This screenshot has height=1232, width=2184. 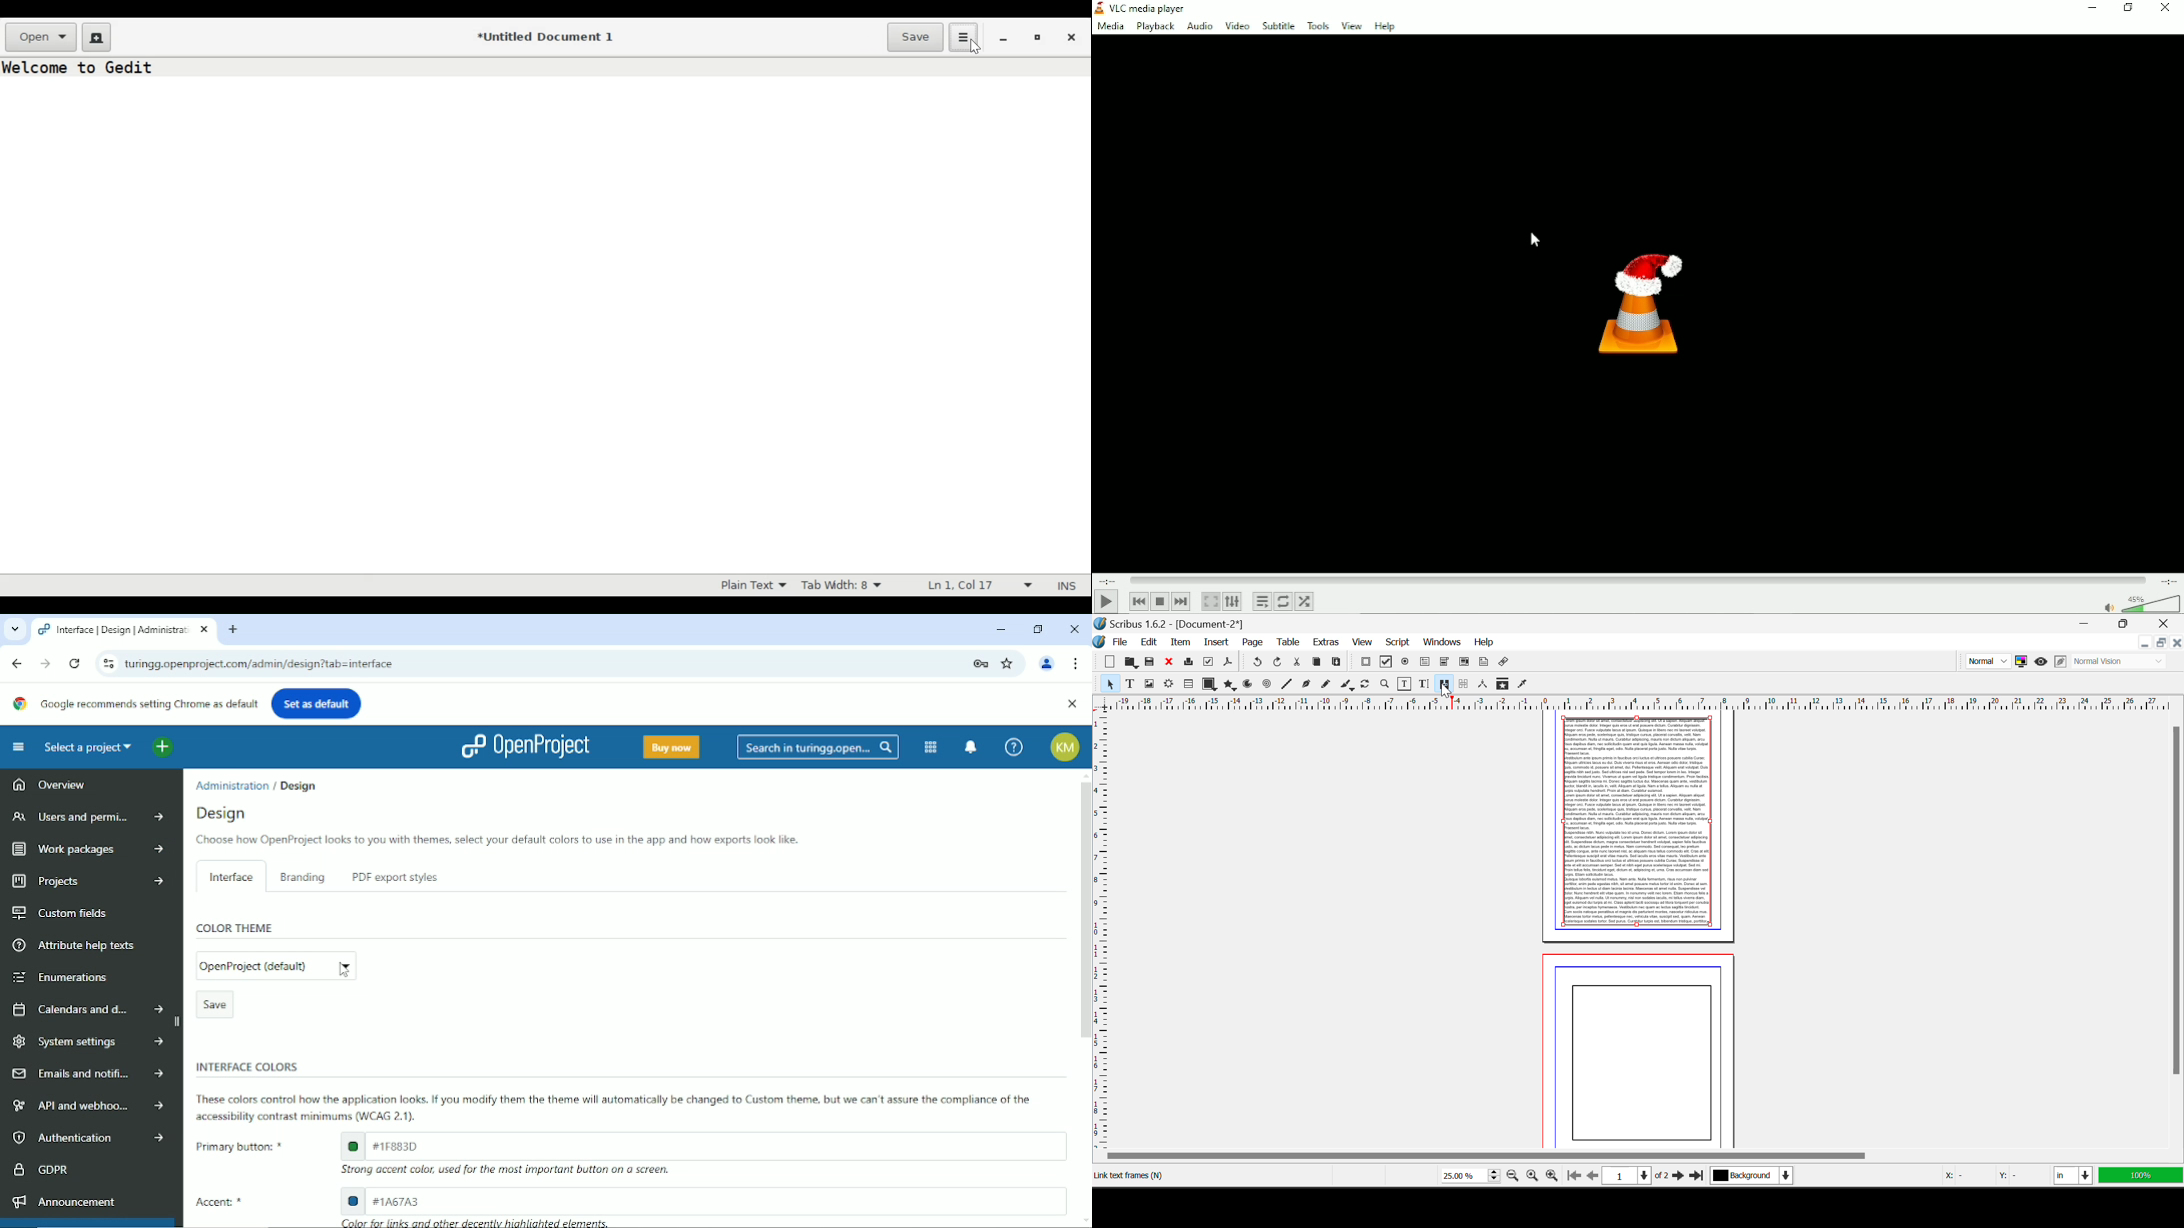 I want to click on Export as PDF, so click(x=1228, y=665).